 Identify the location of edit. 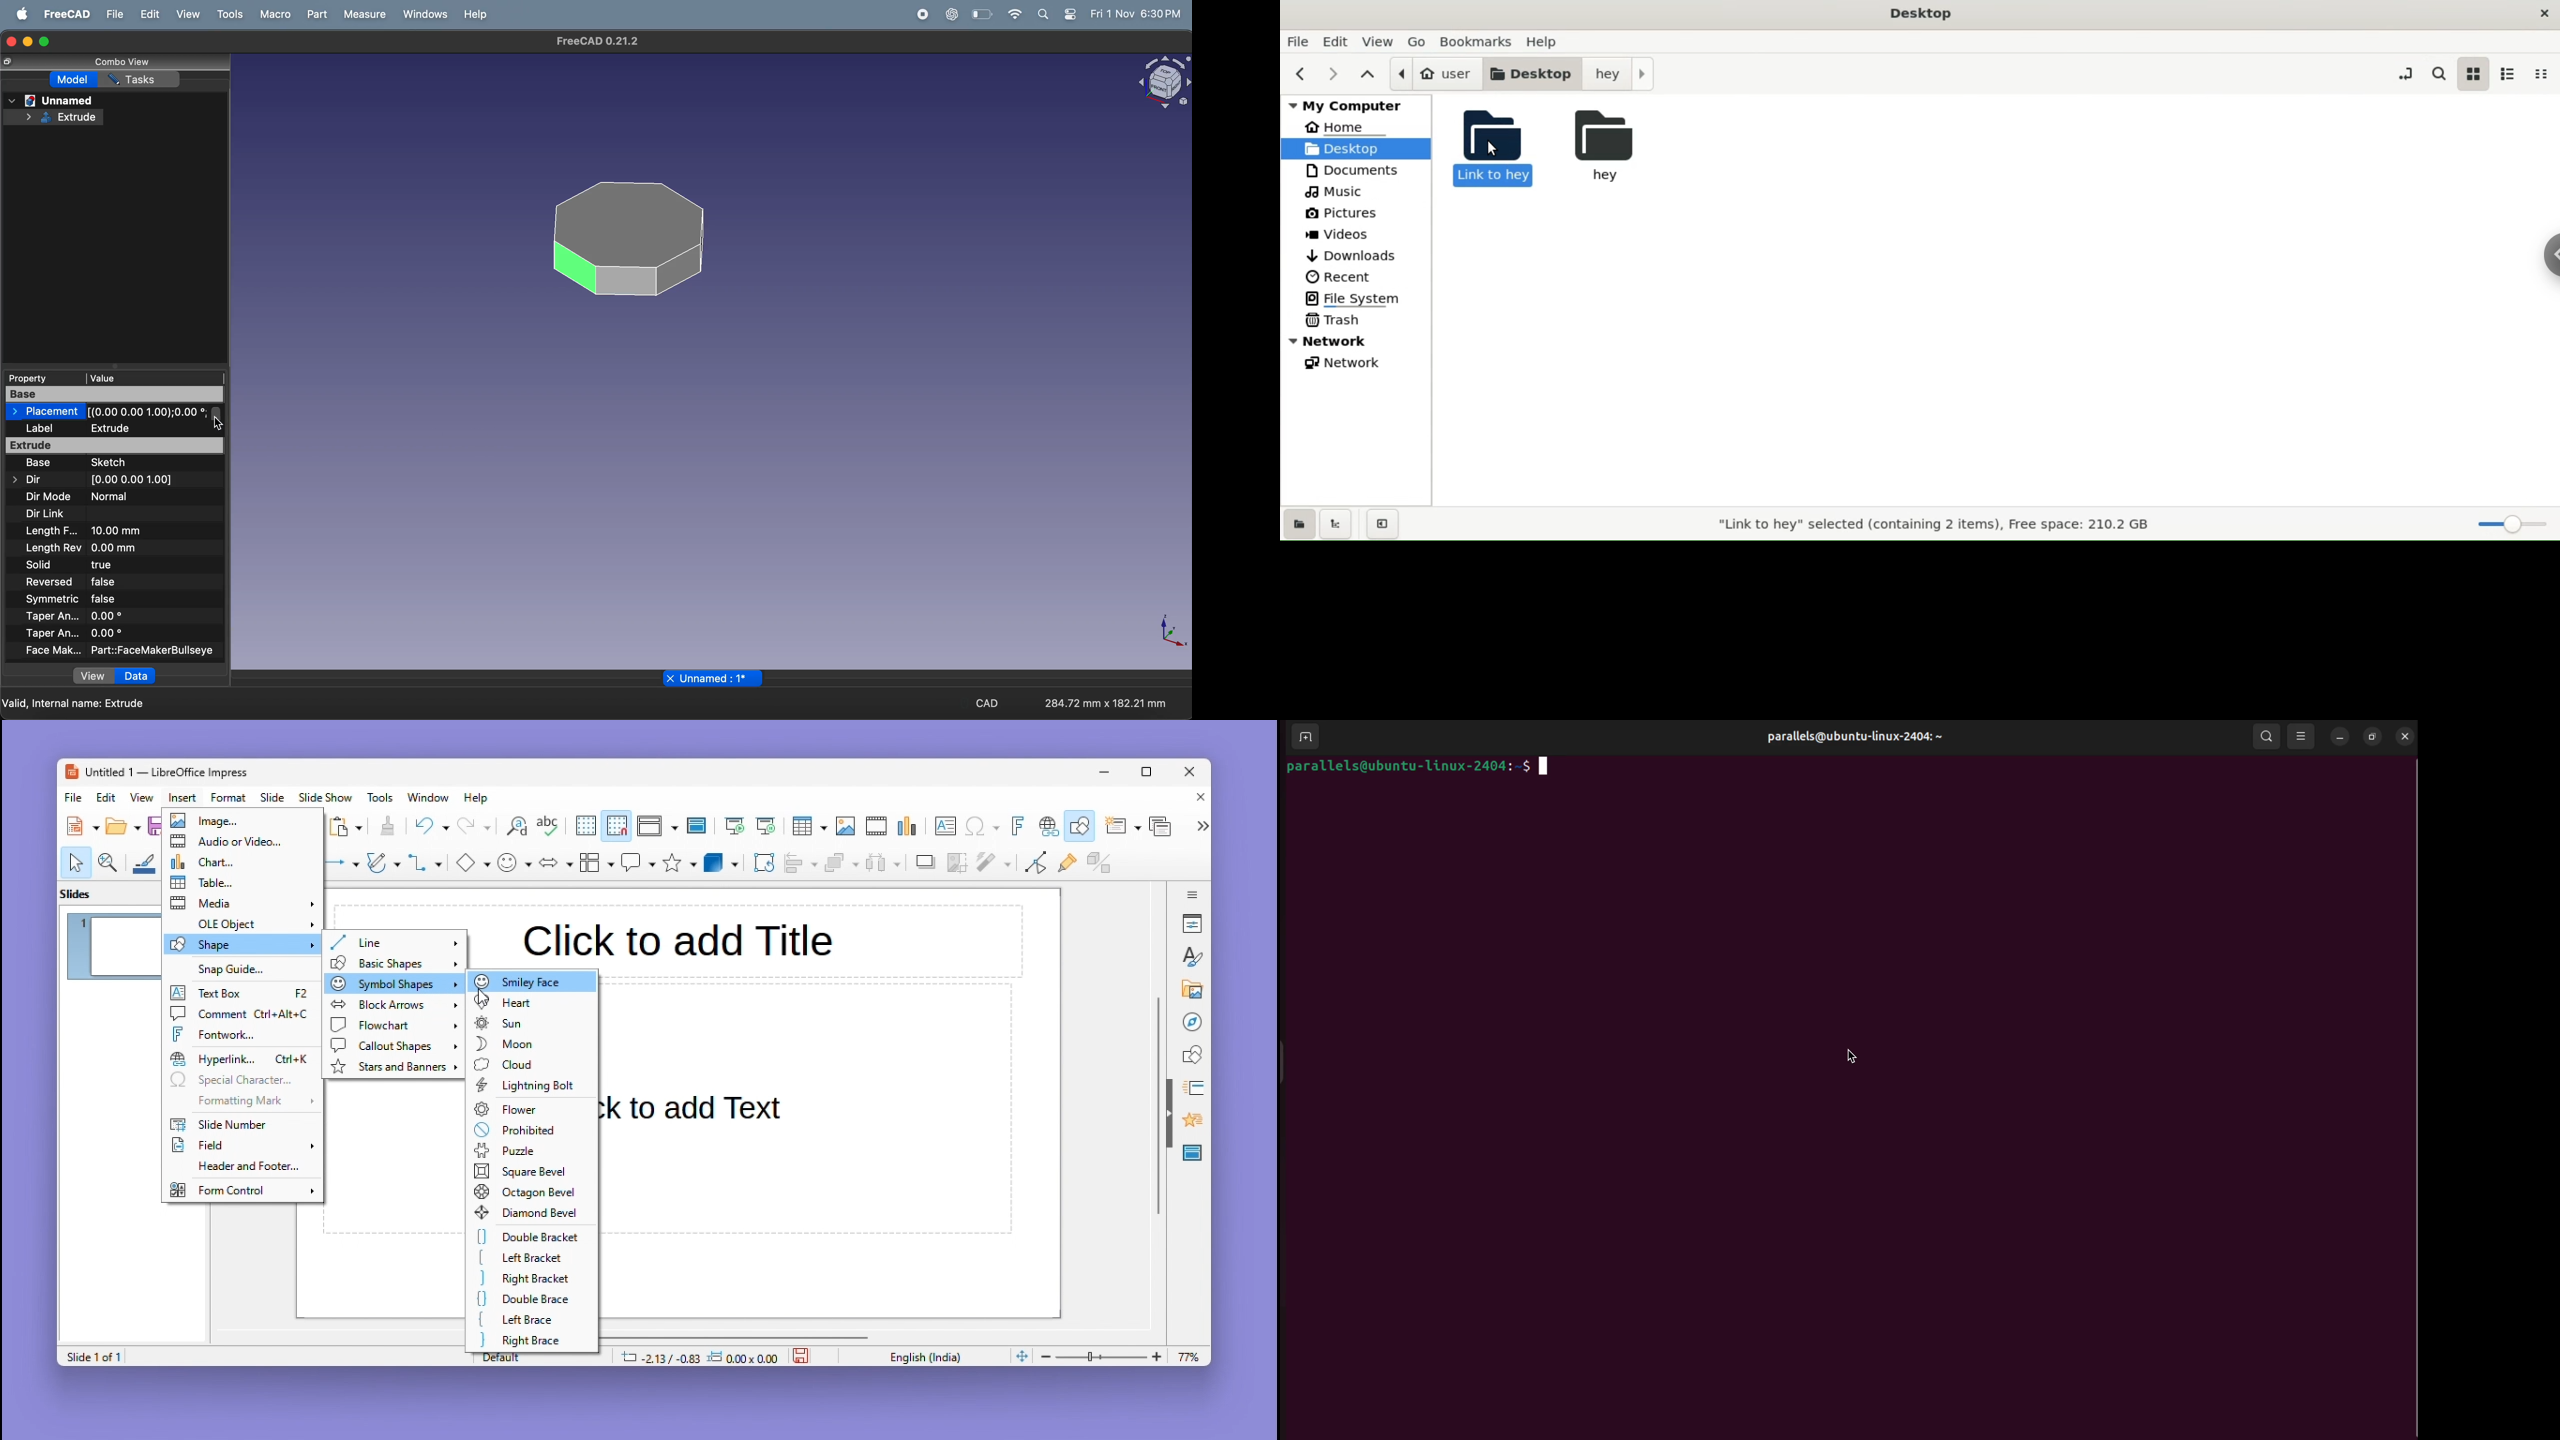
(148, 13).